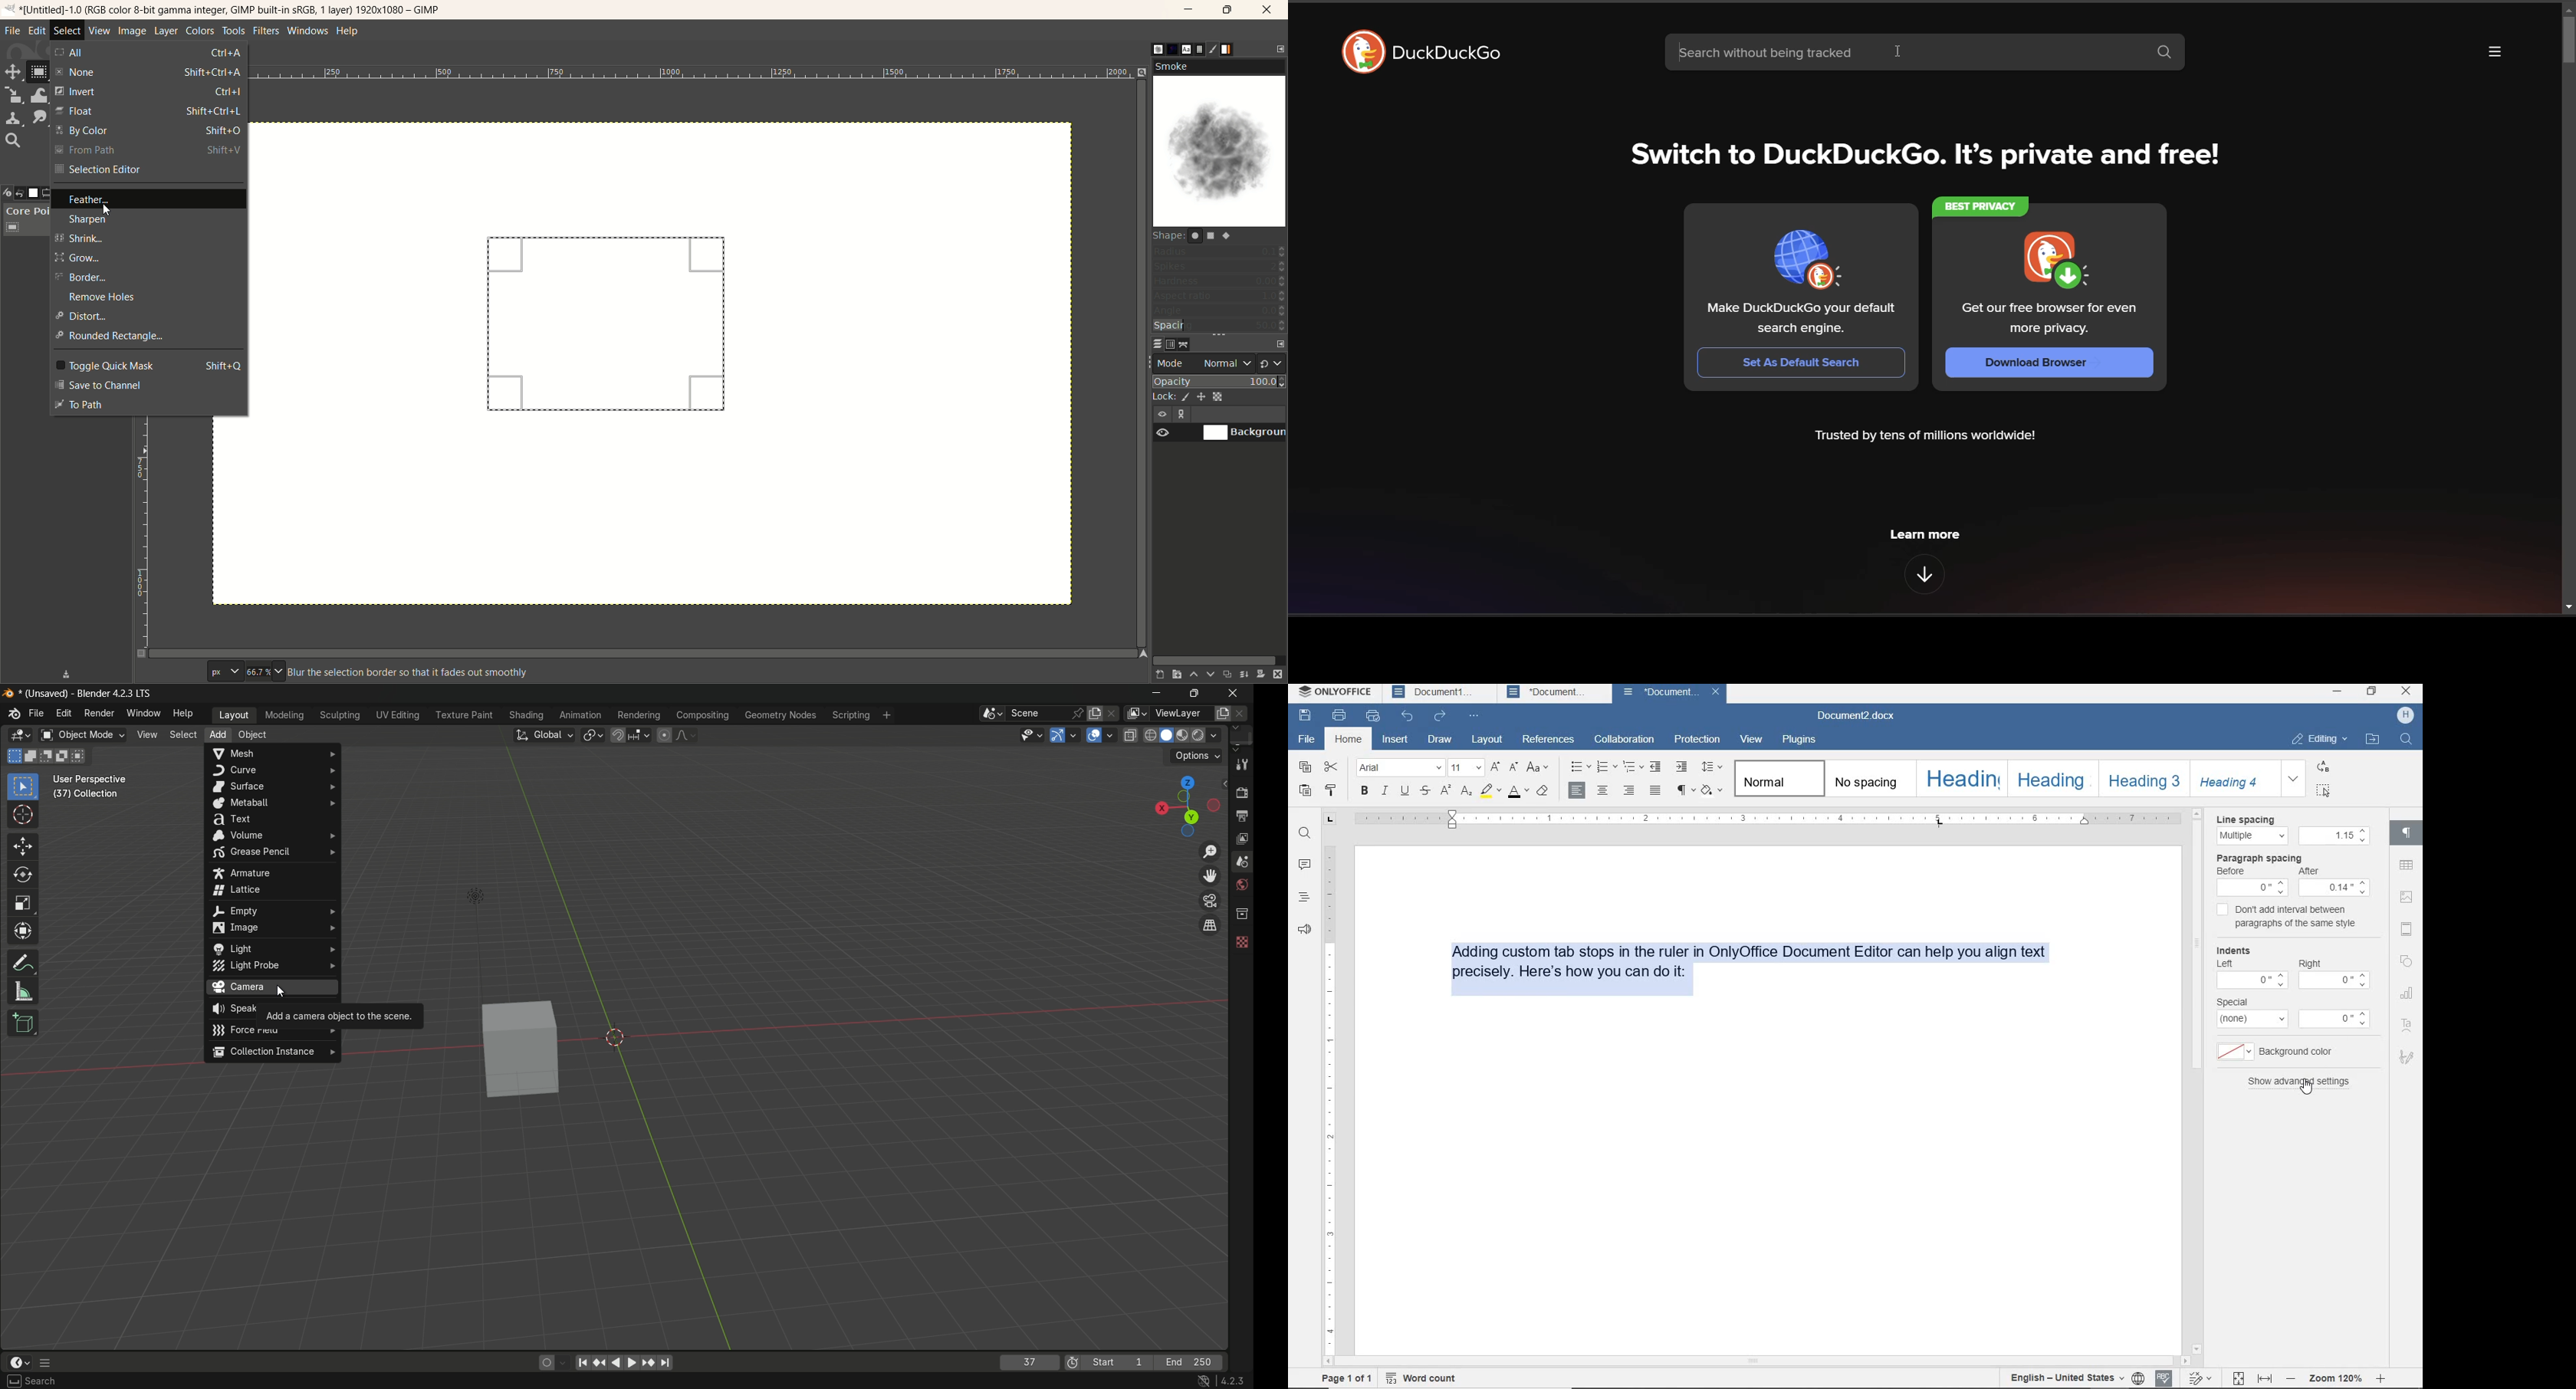 Image resolution: width=2576 pixels, height=1400 pixels. Describe the element at coordinates (2238, 1378) in the screenshot. I see `fit to page` at that location.